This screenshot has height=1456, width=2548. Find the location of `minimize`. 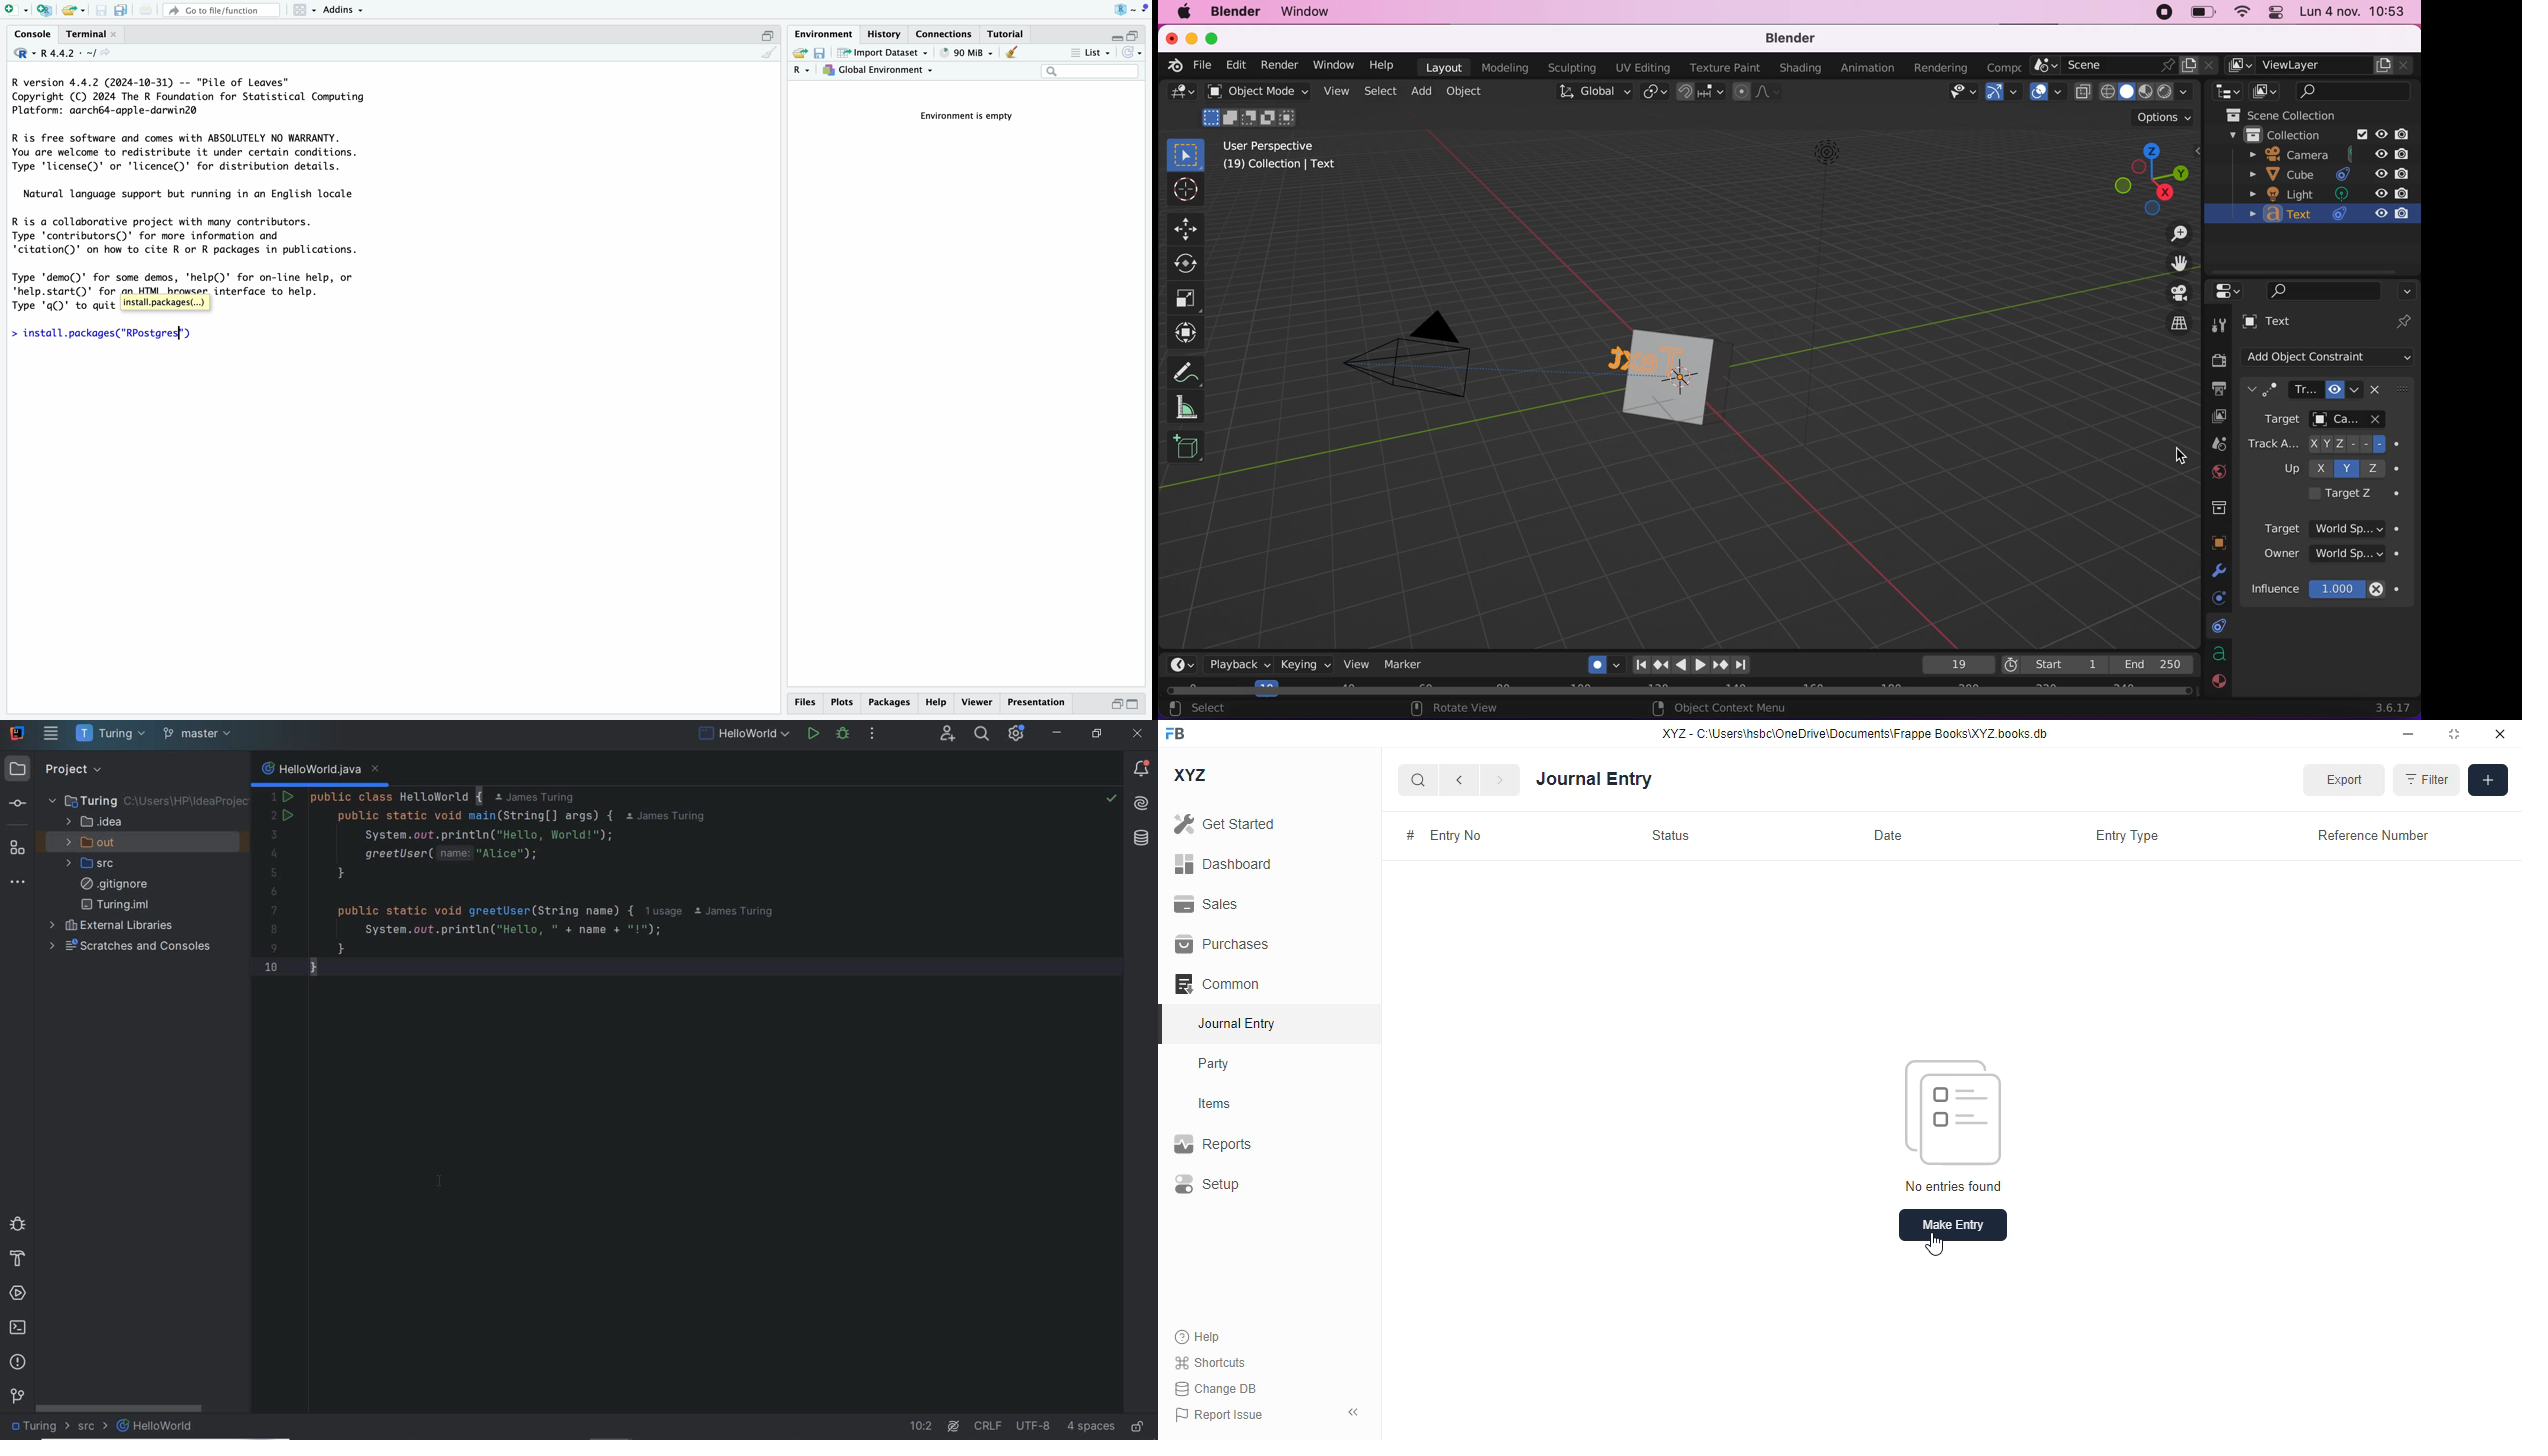

minimize is located at coordinates (2409, 734).